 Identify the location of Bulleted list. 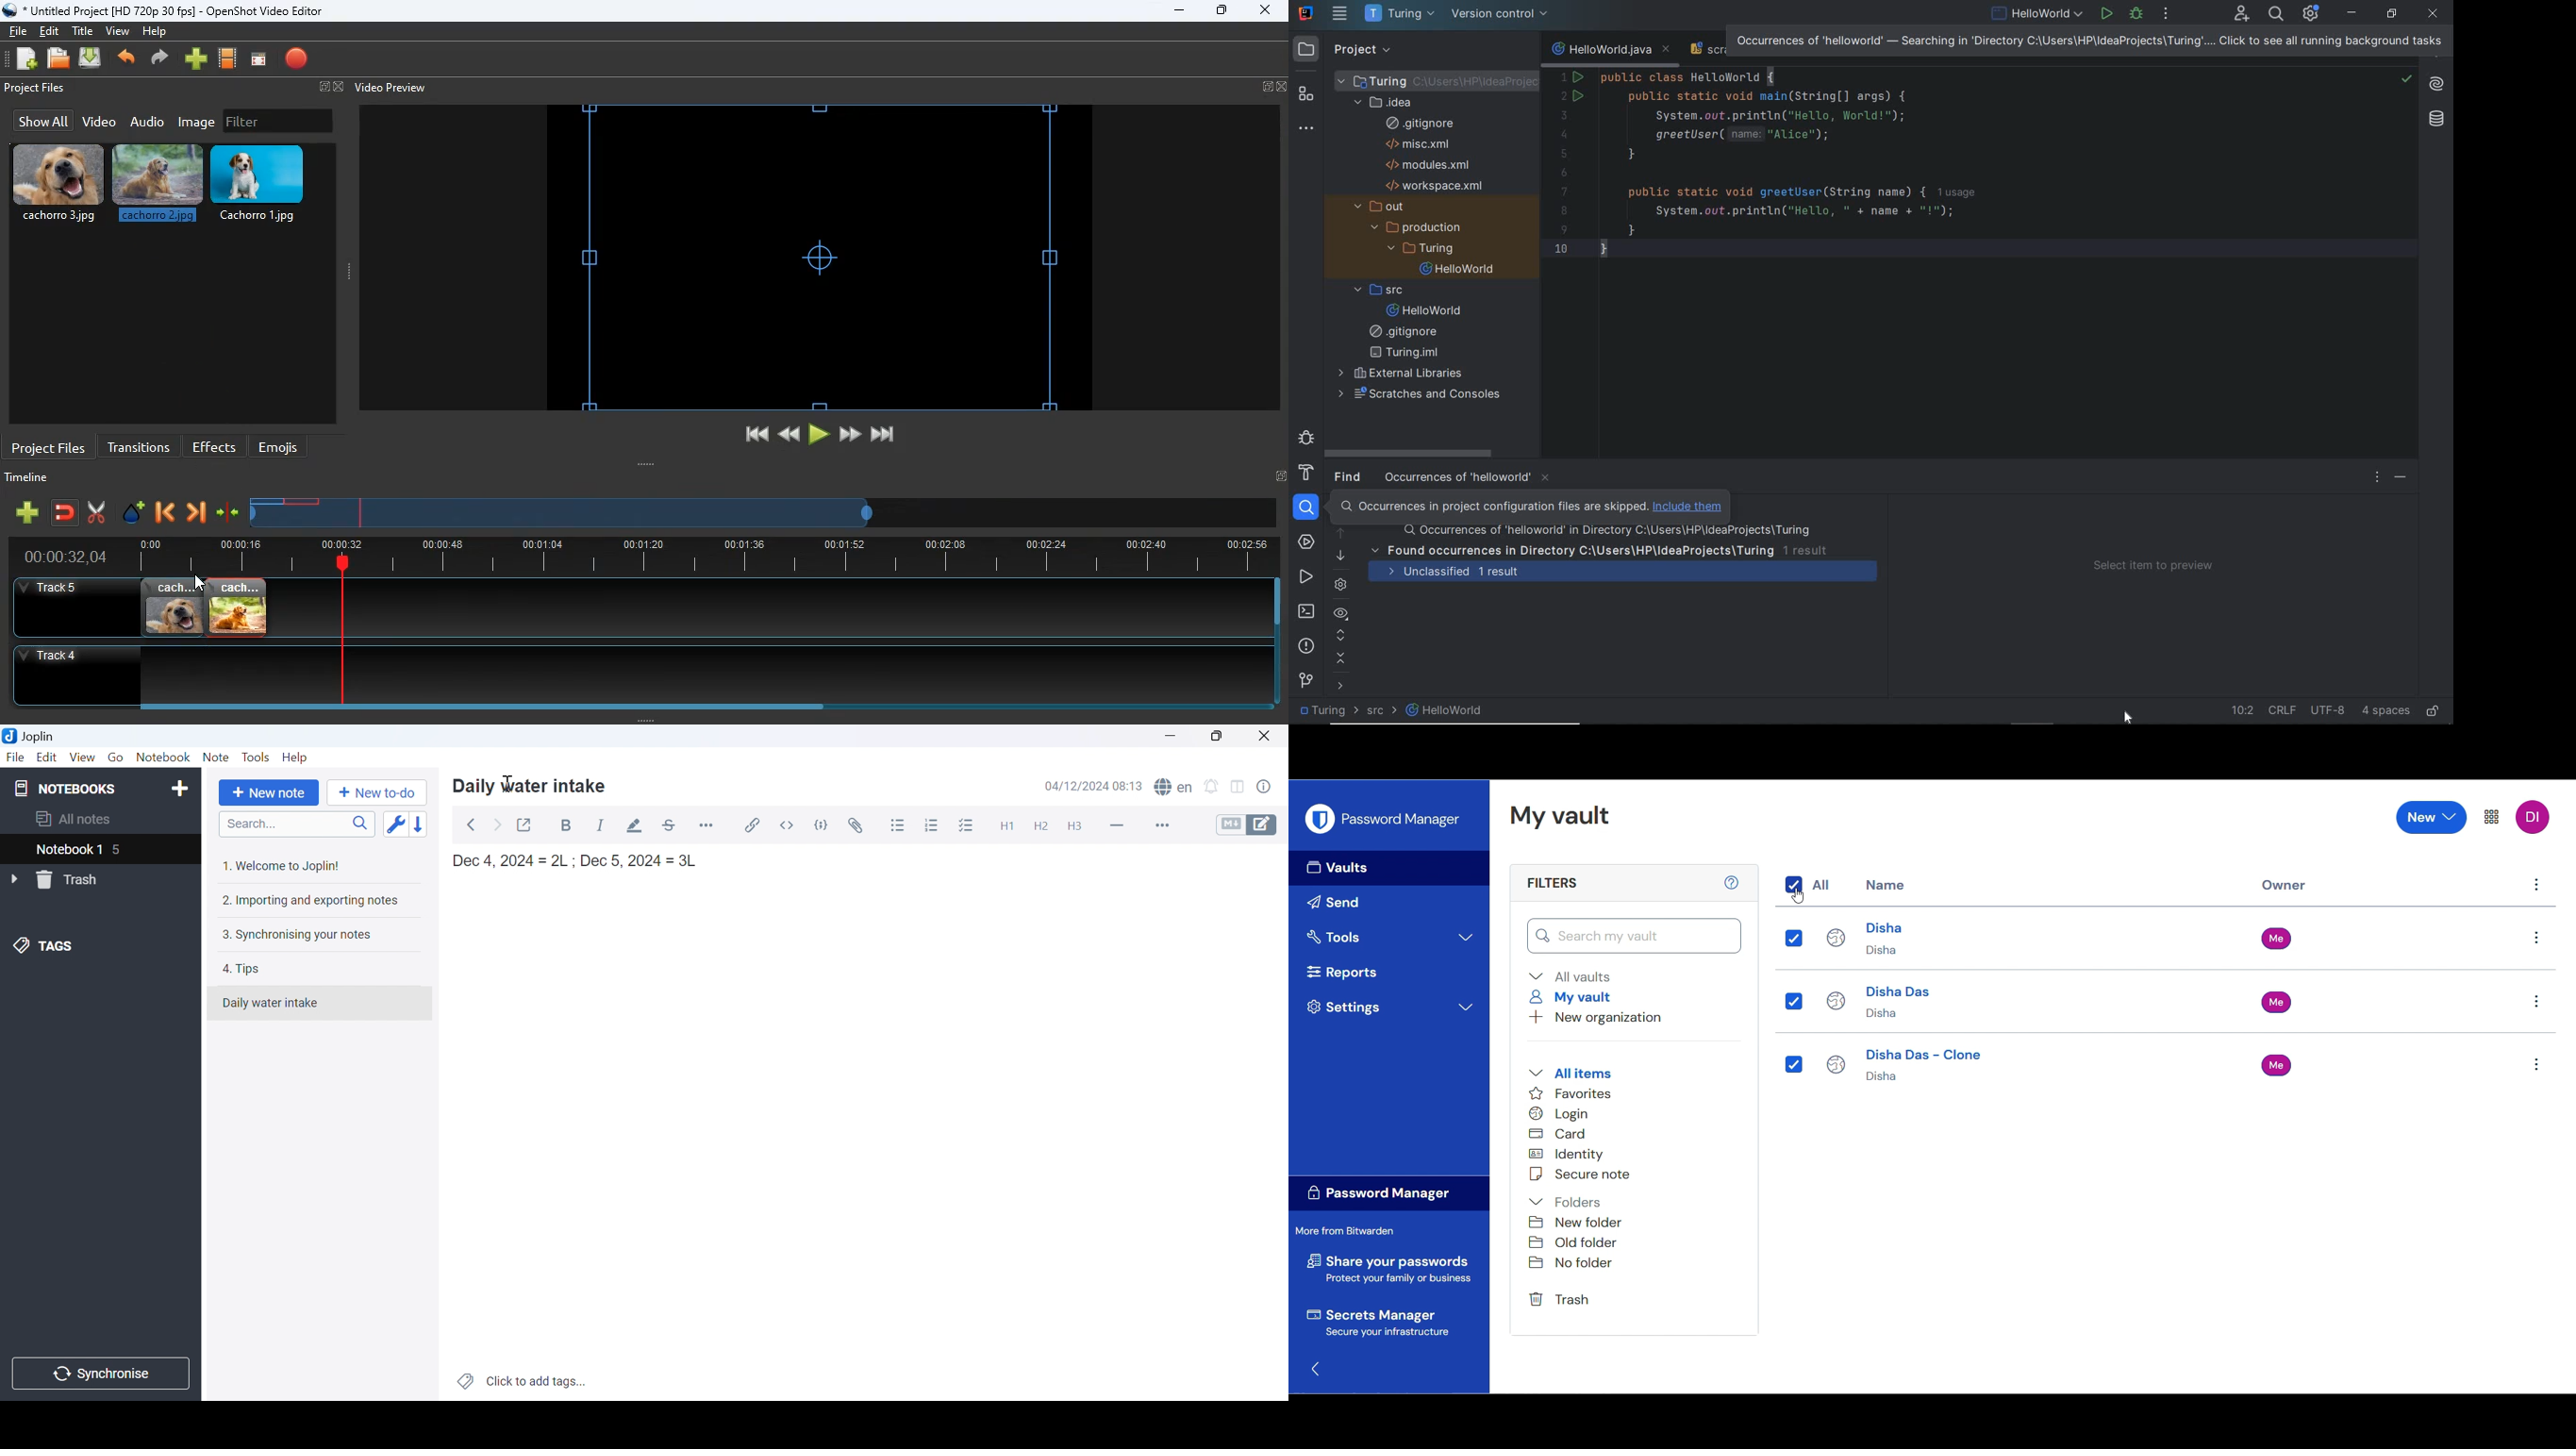
(900, 826).